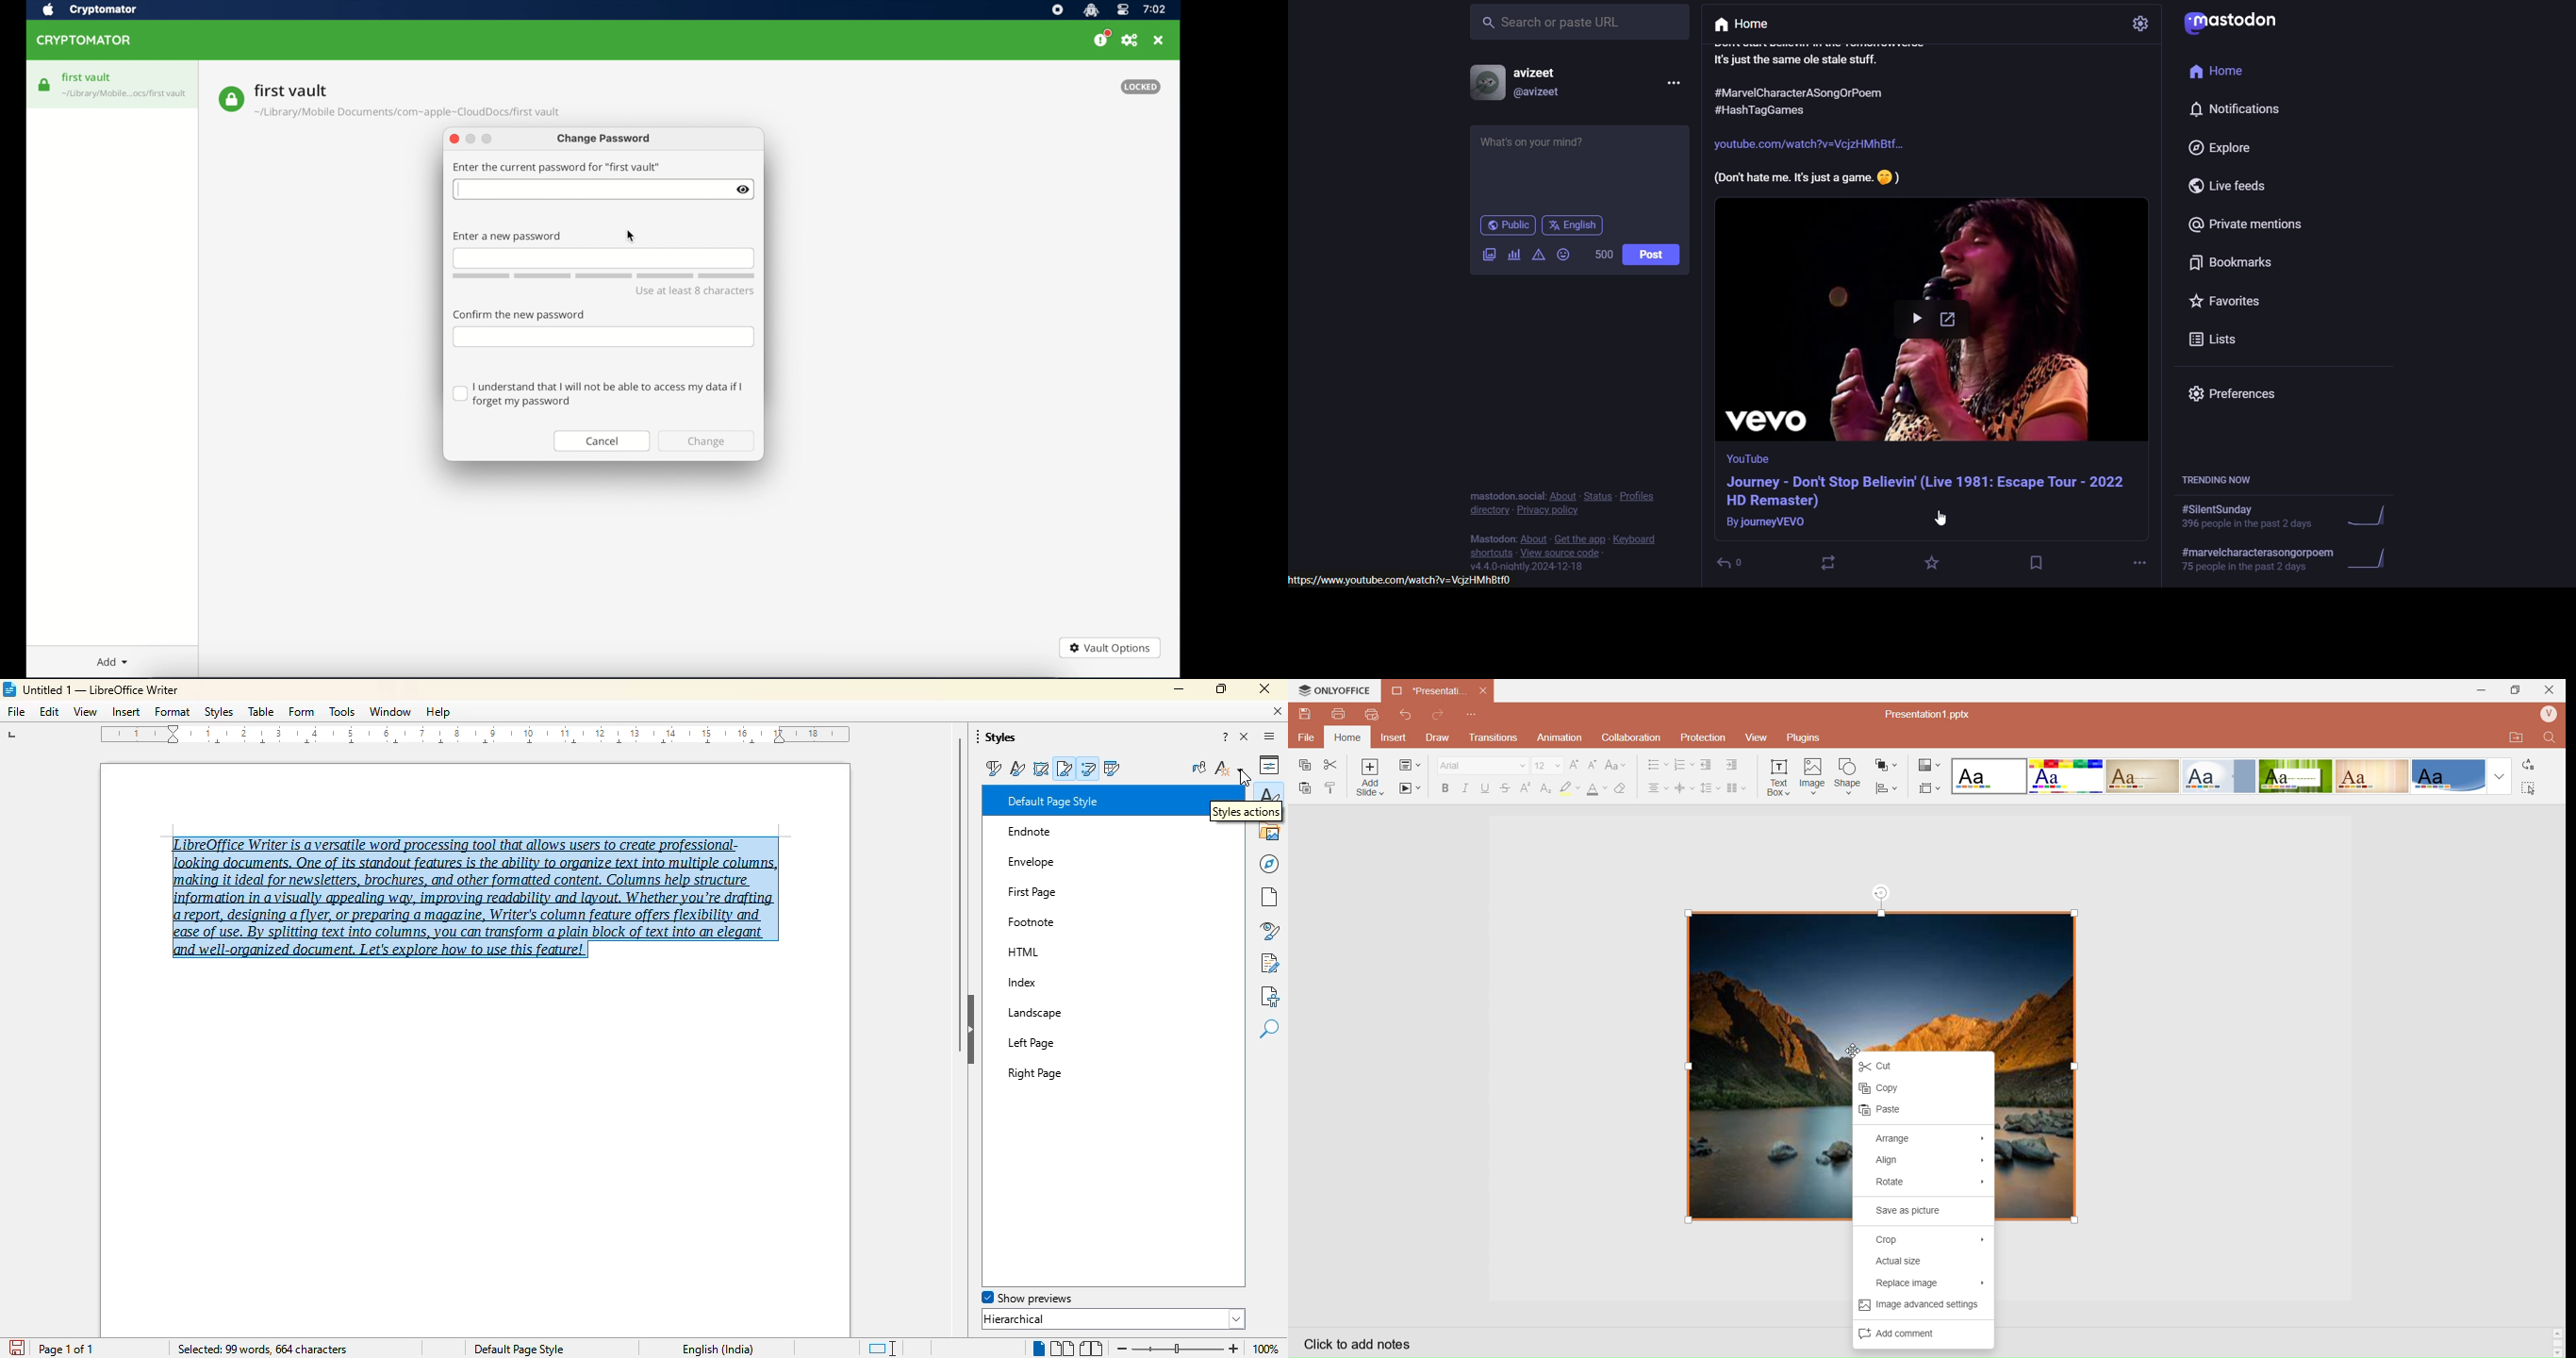 This screenshot has height=1372, width=2576. What do you see at coordinates (1430, 691) in the screenshot?
I see `Current open document` at bounding box center [1430, 691].